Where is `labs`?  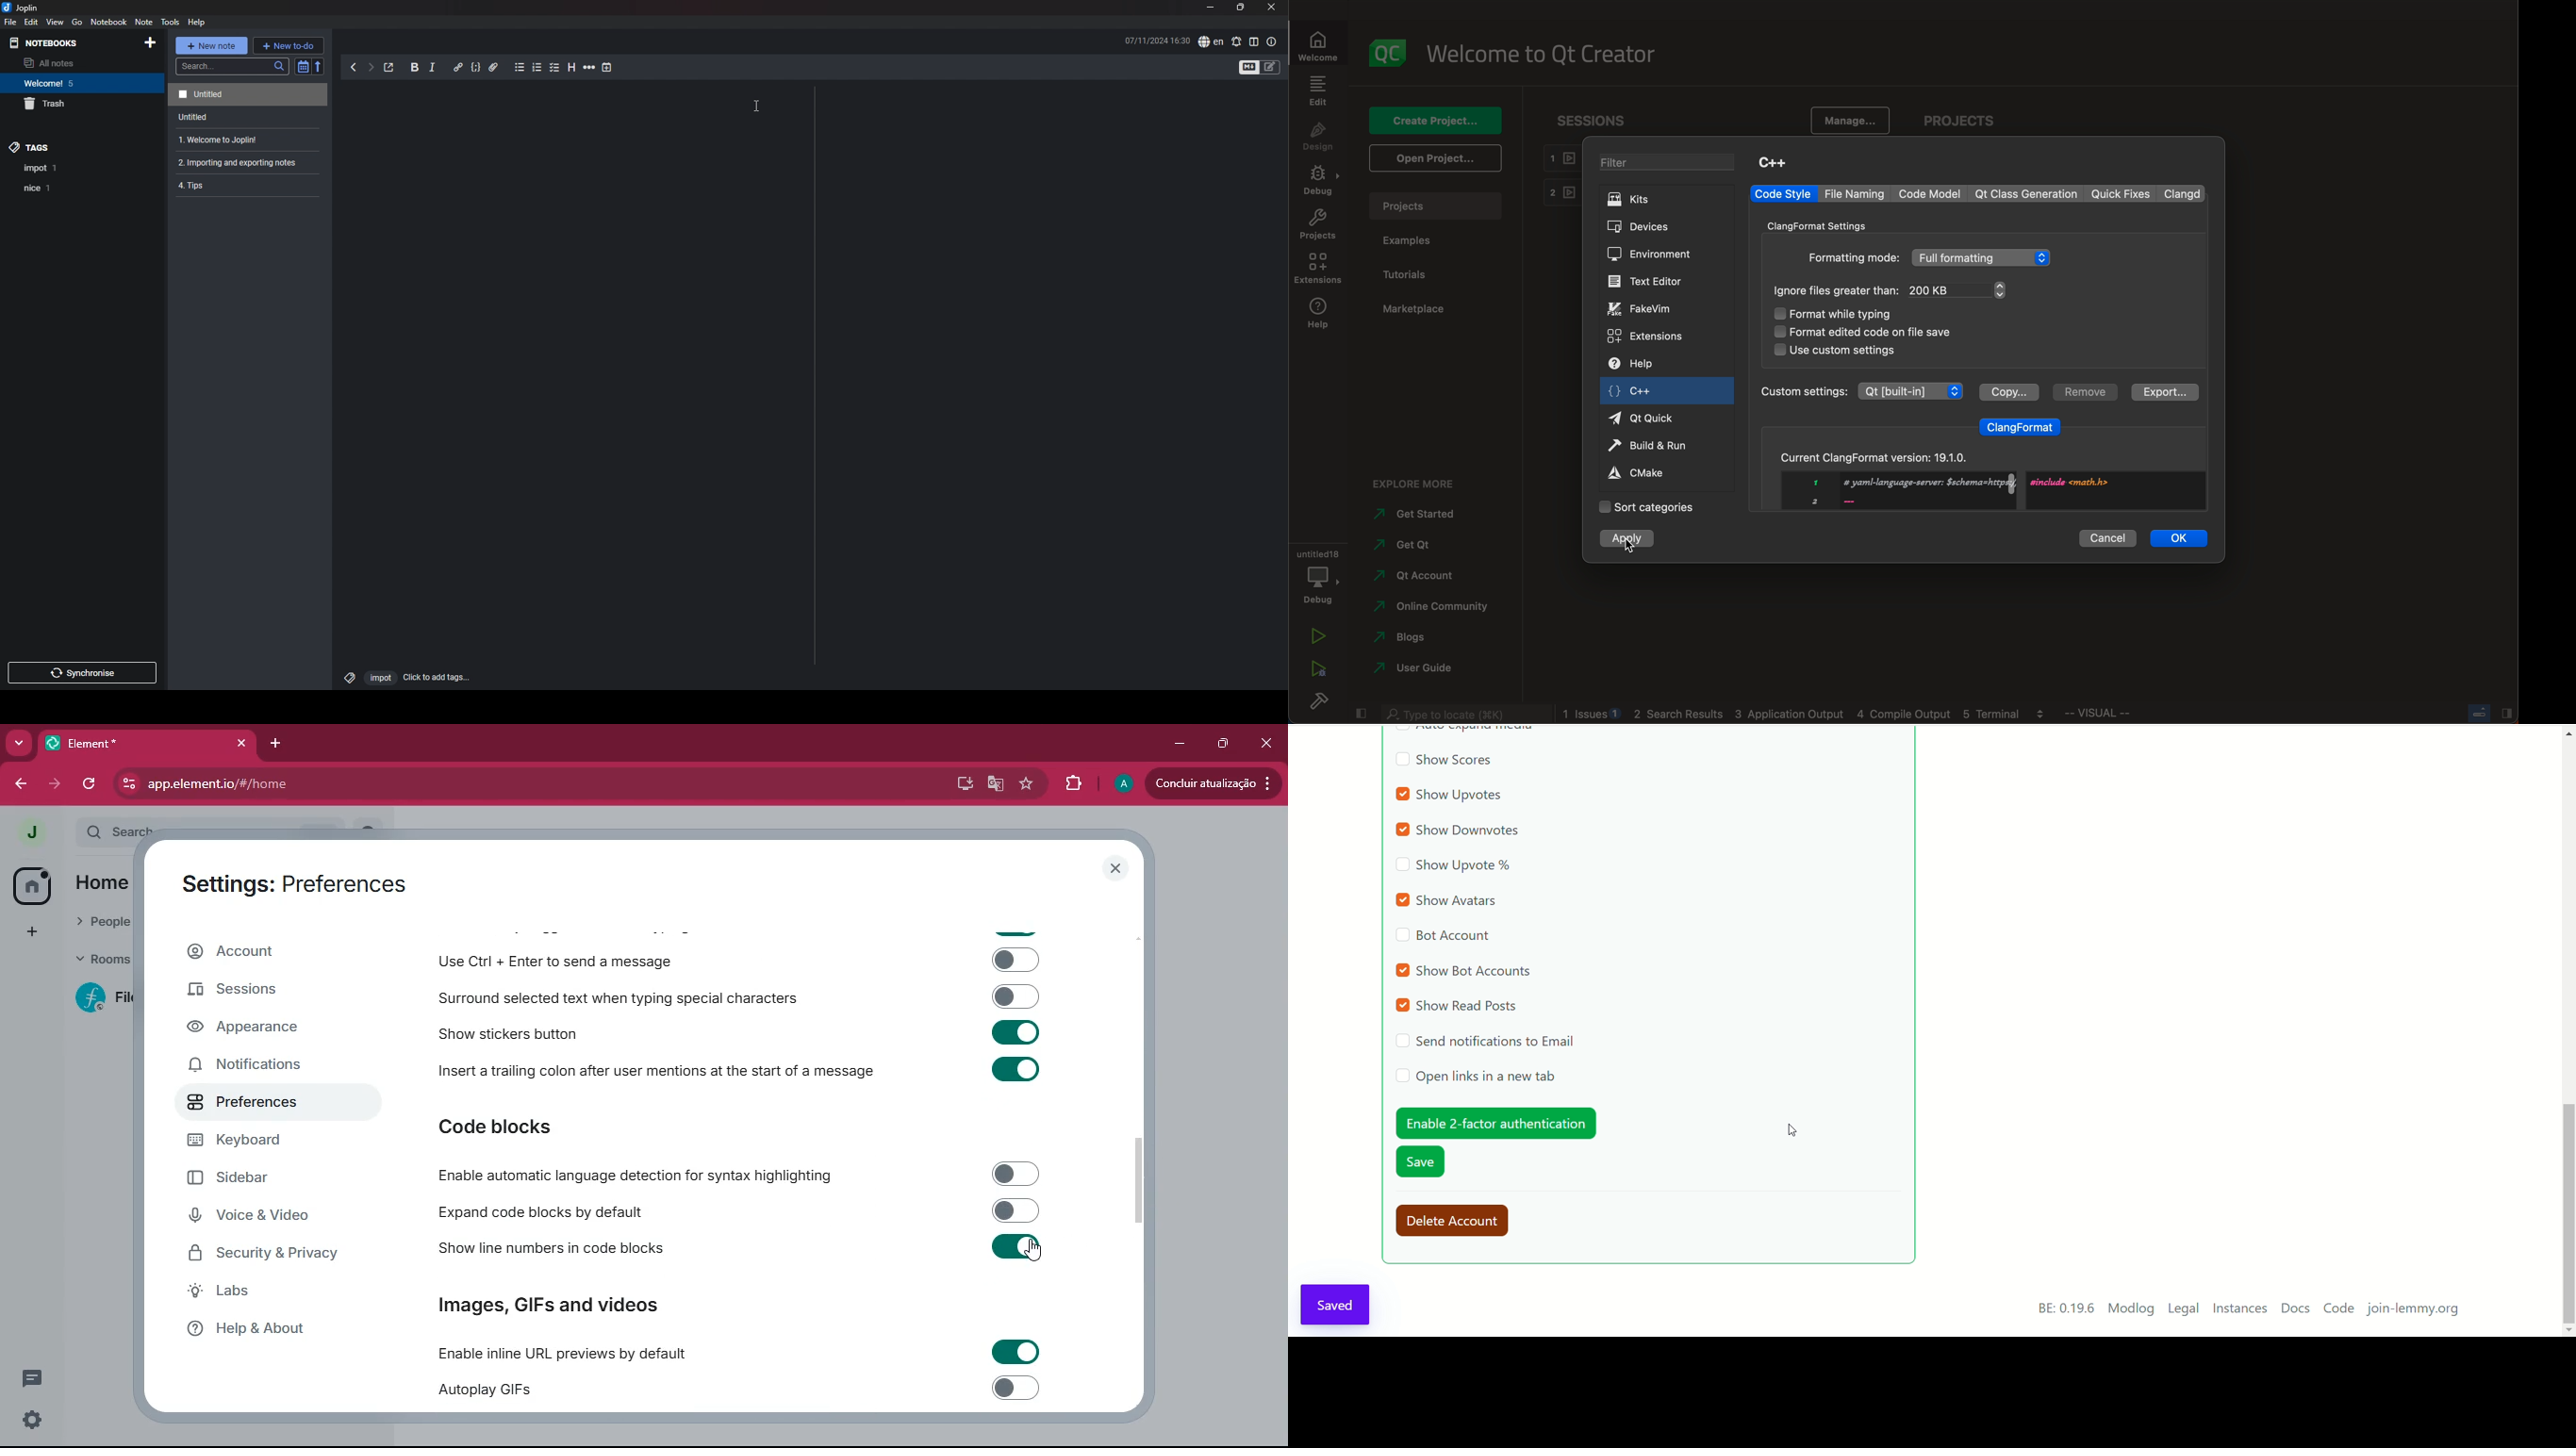 labs is located at coordinates (260, 1292).